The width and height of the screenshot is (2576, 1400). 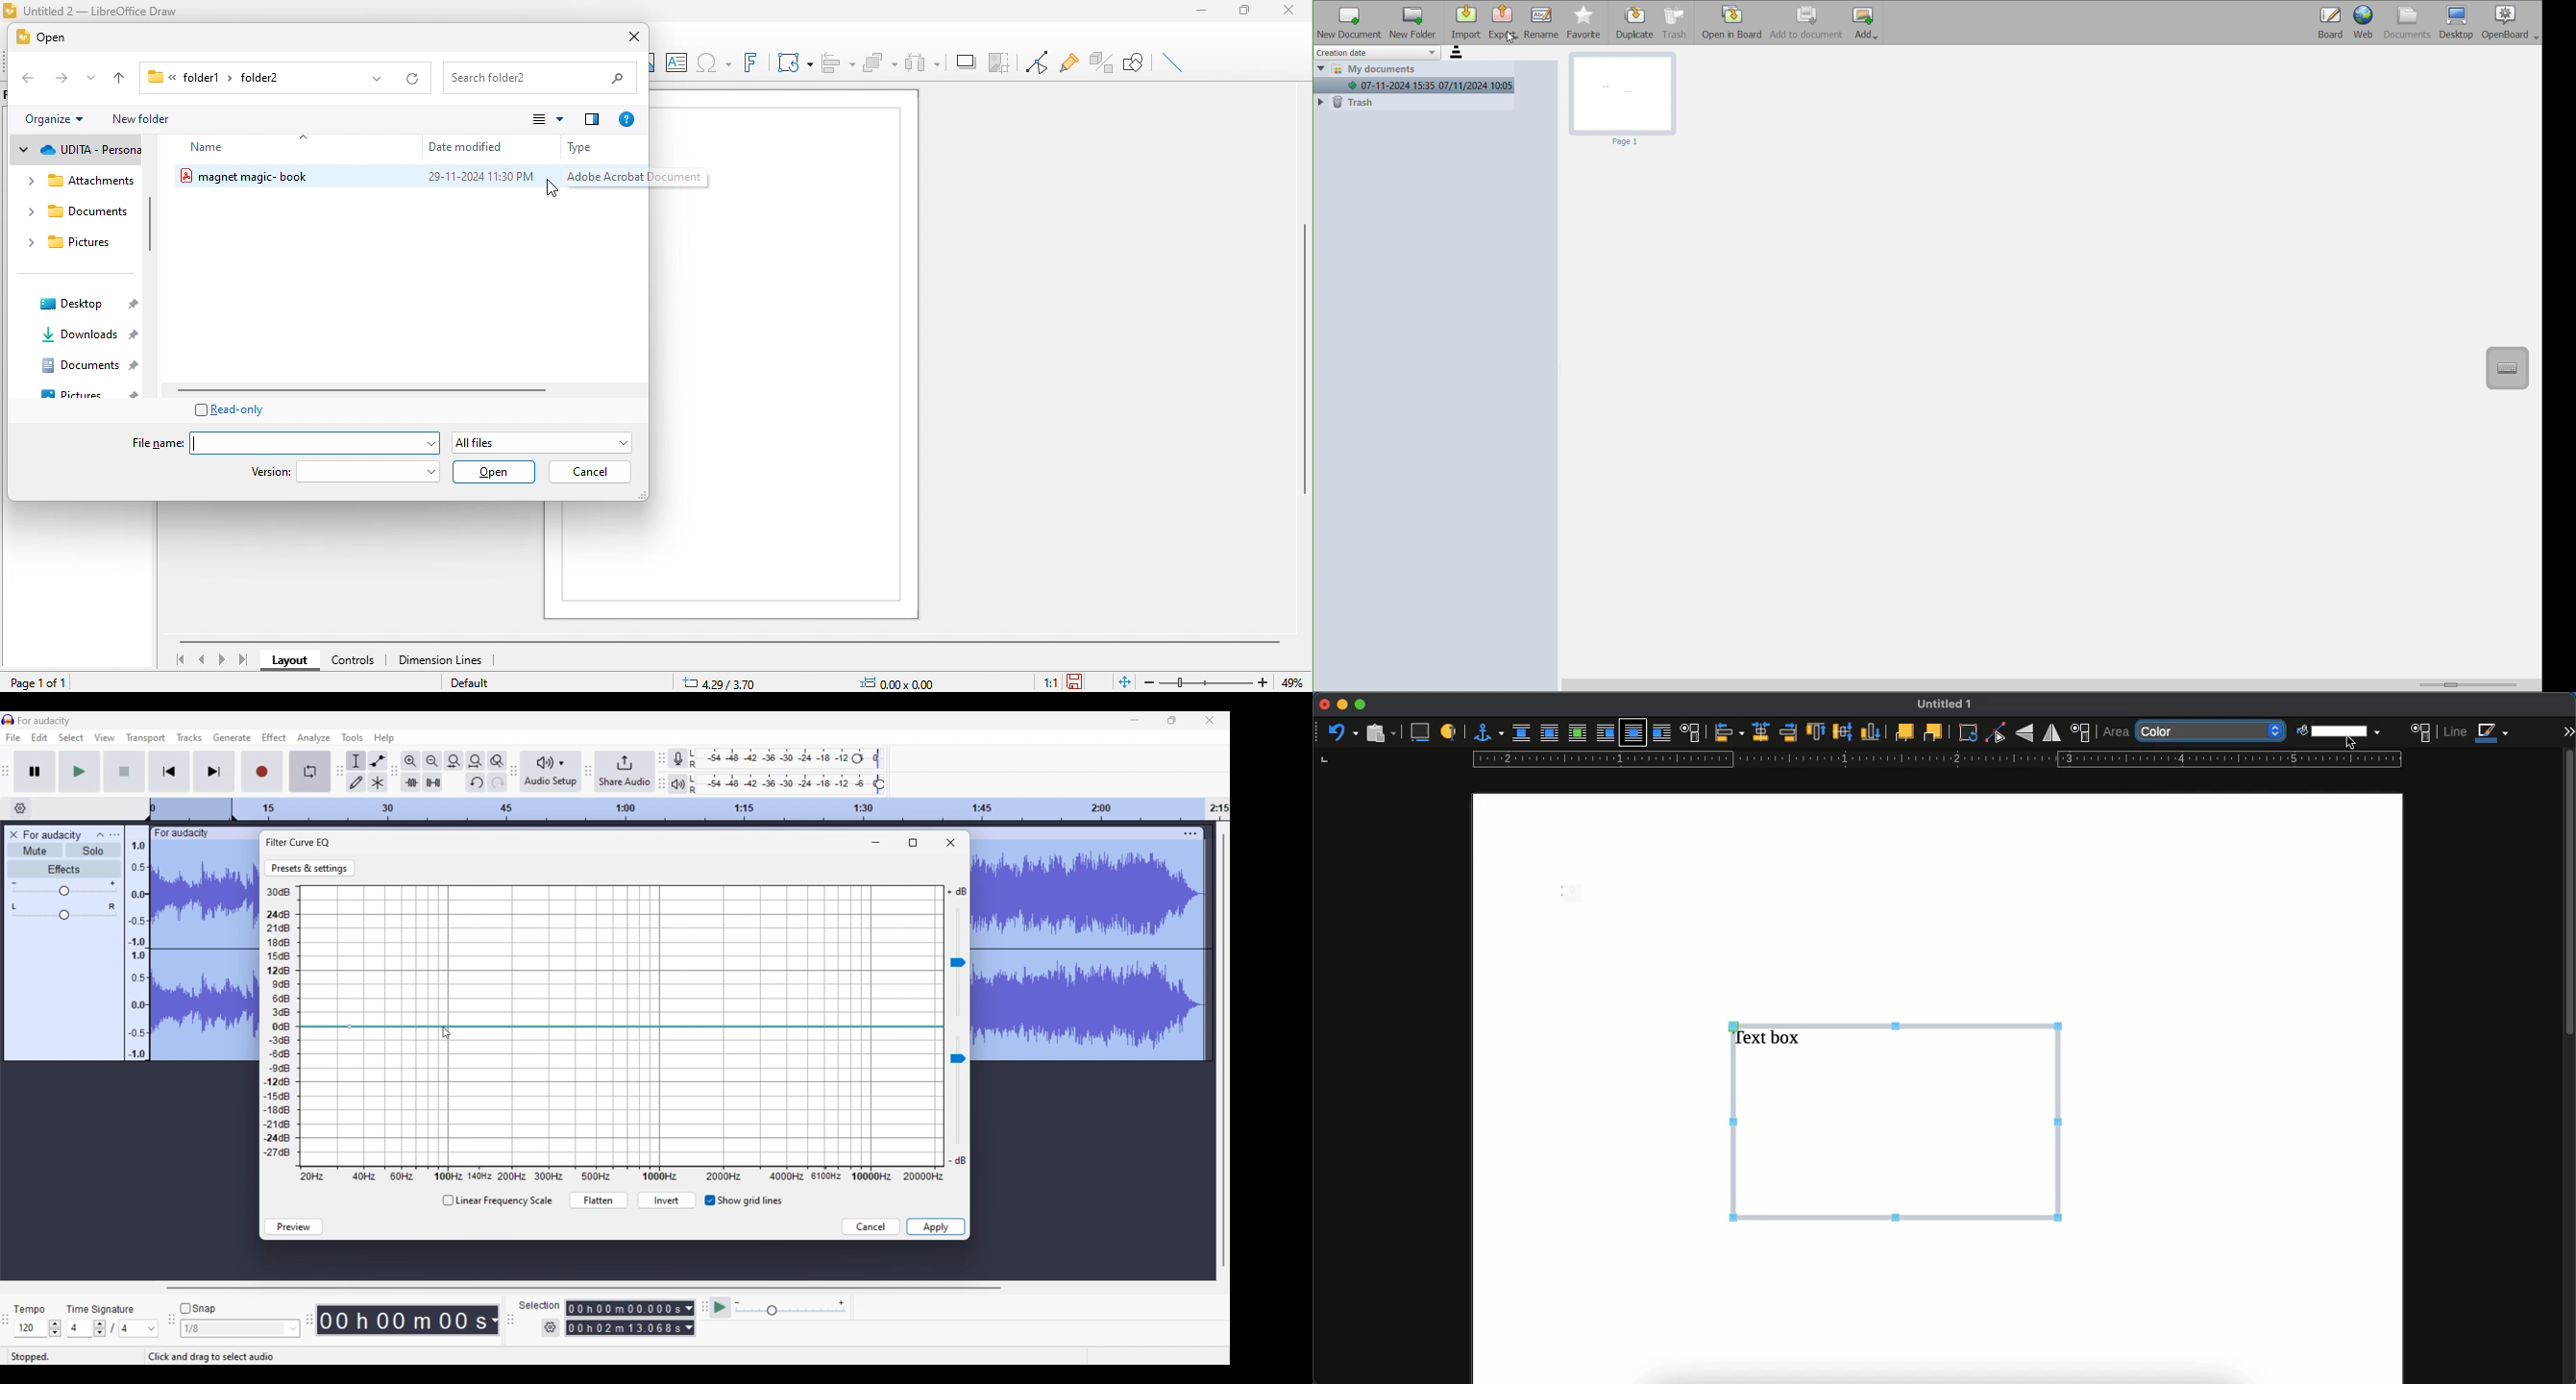 I want to click on Indicates max. volume, so click(x=956, y=892).